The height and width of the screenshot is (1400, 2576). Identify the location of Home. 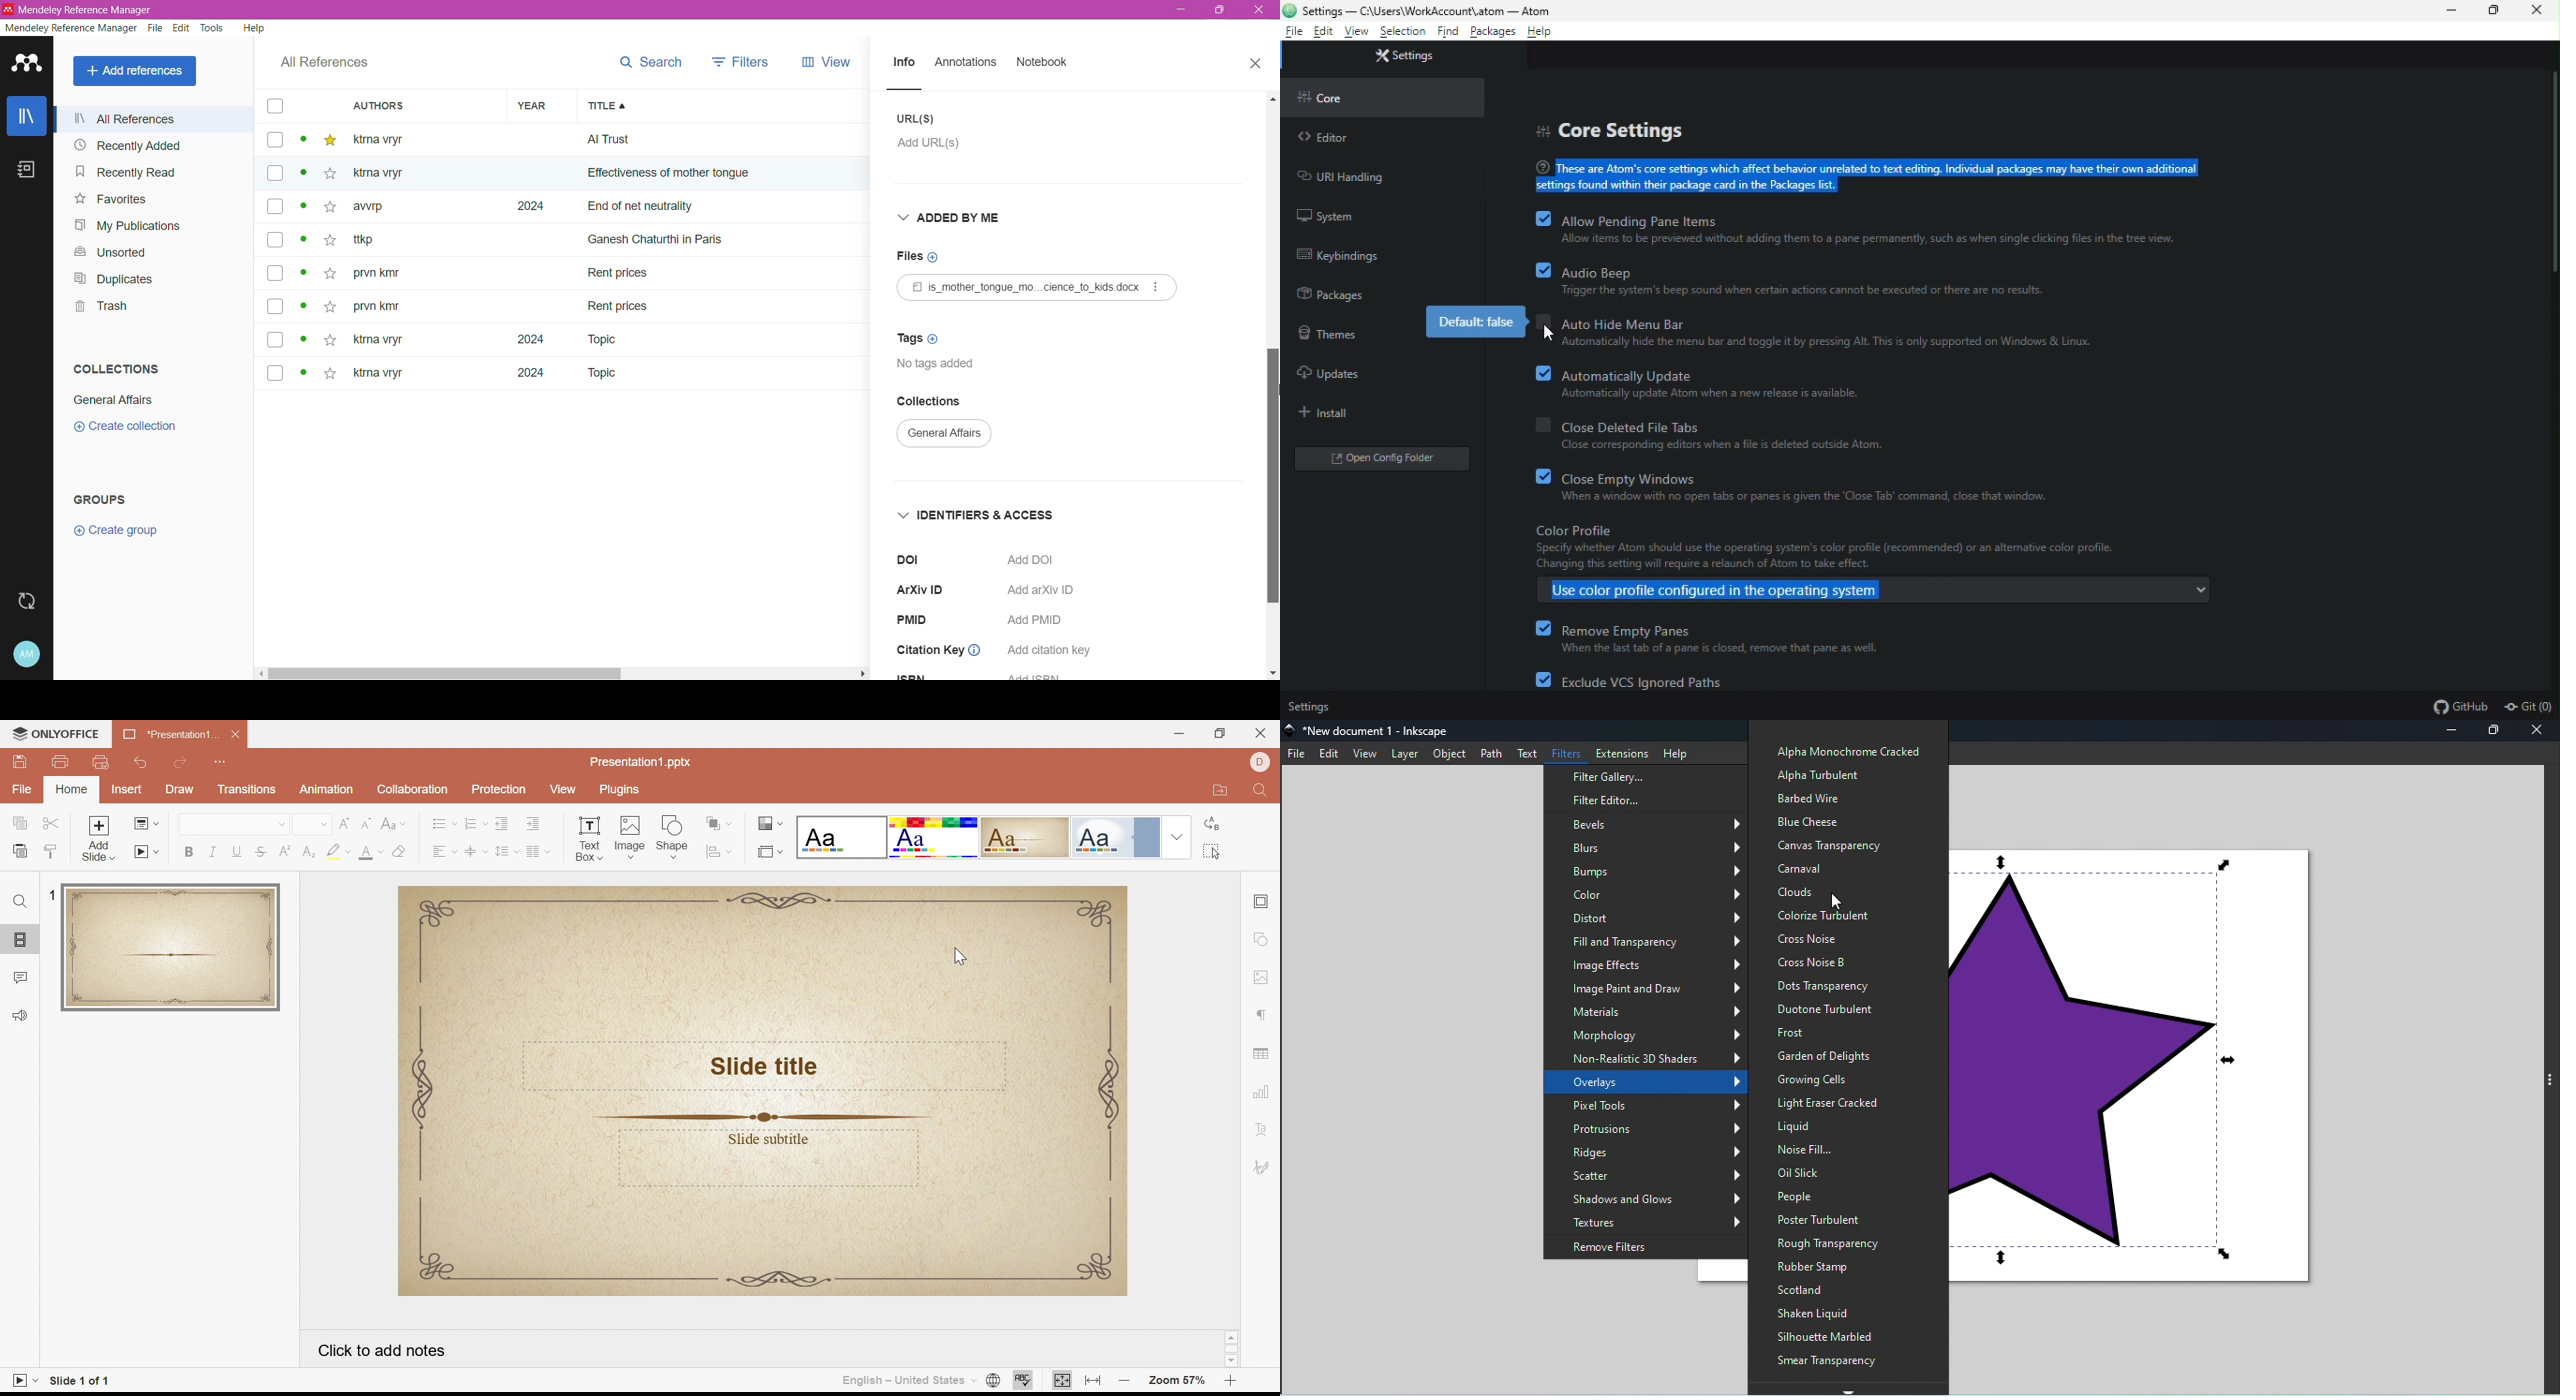
(71, 788).